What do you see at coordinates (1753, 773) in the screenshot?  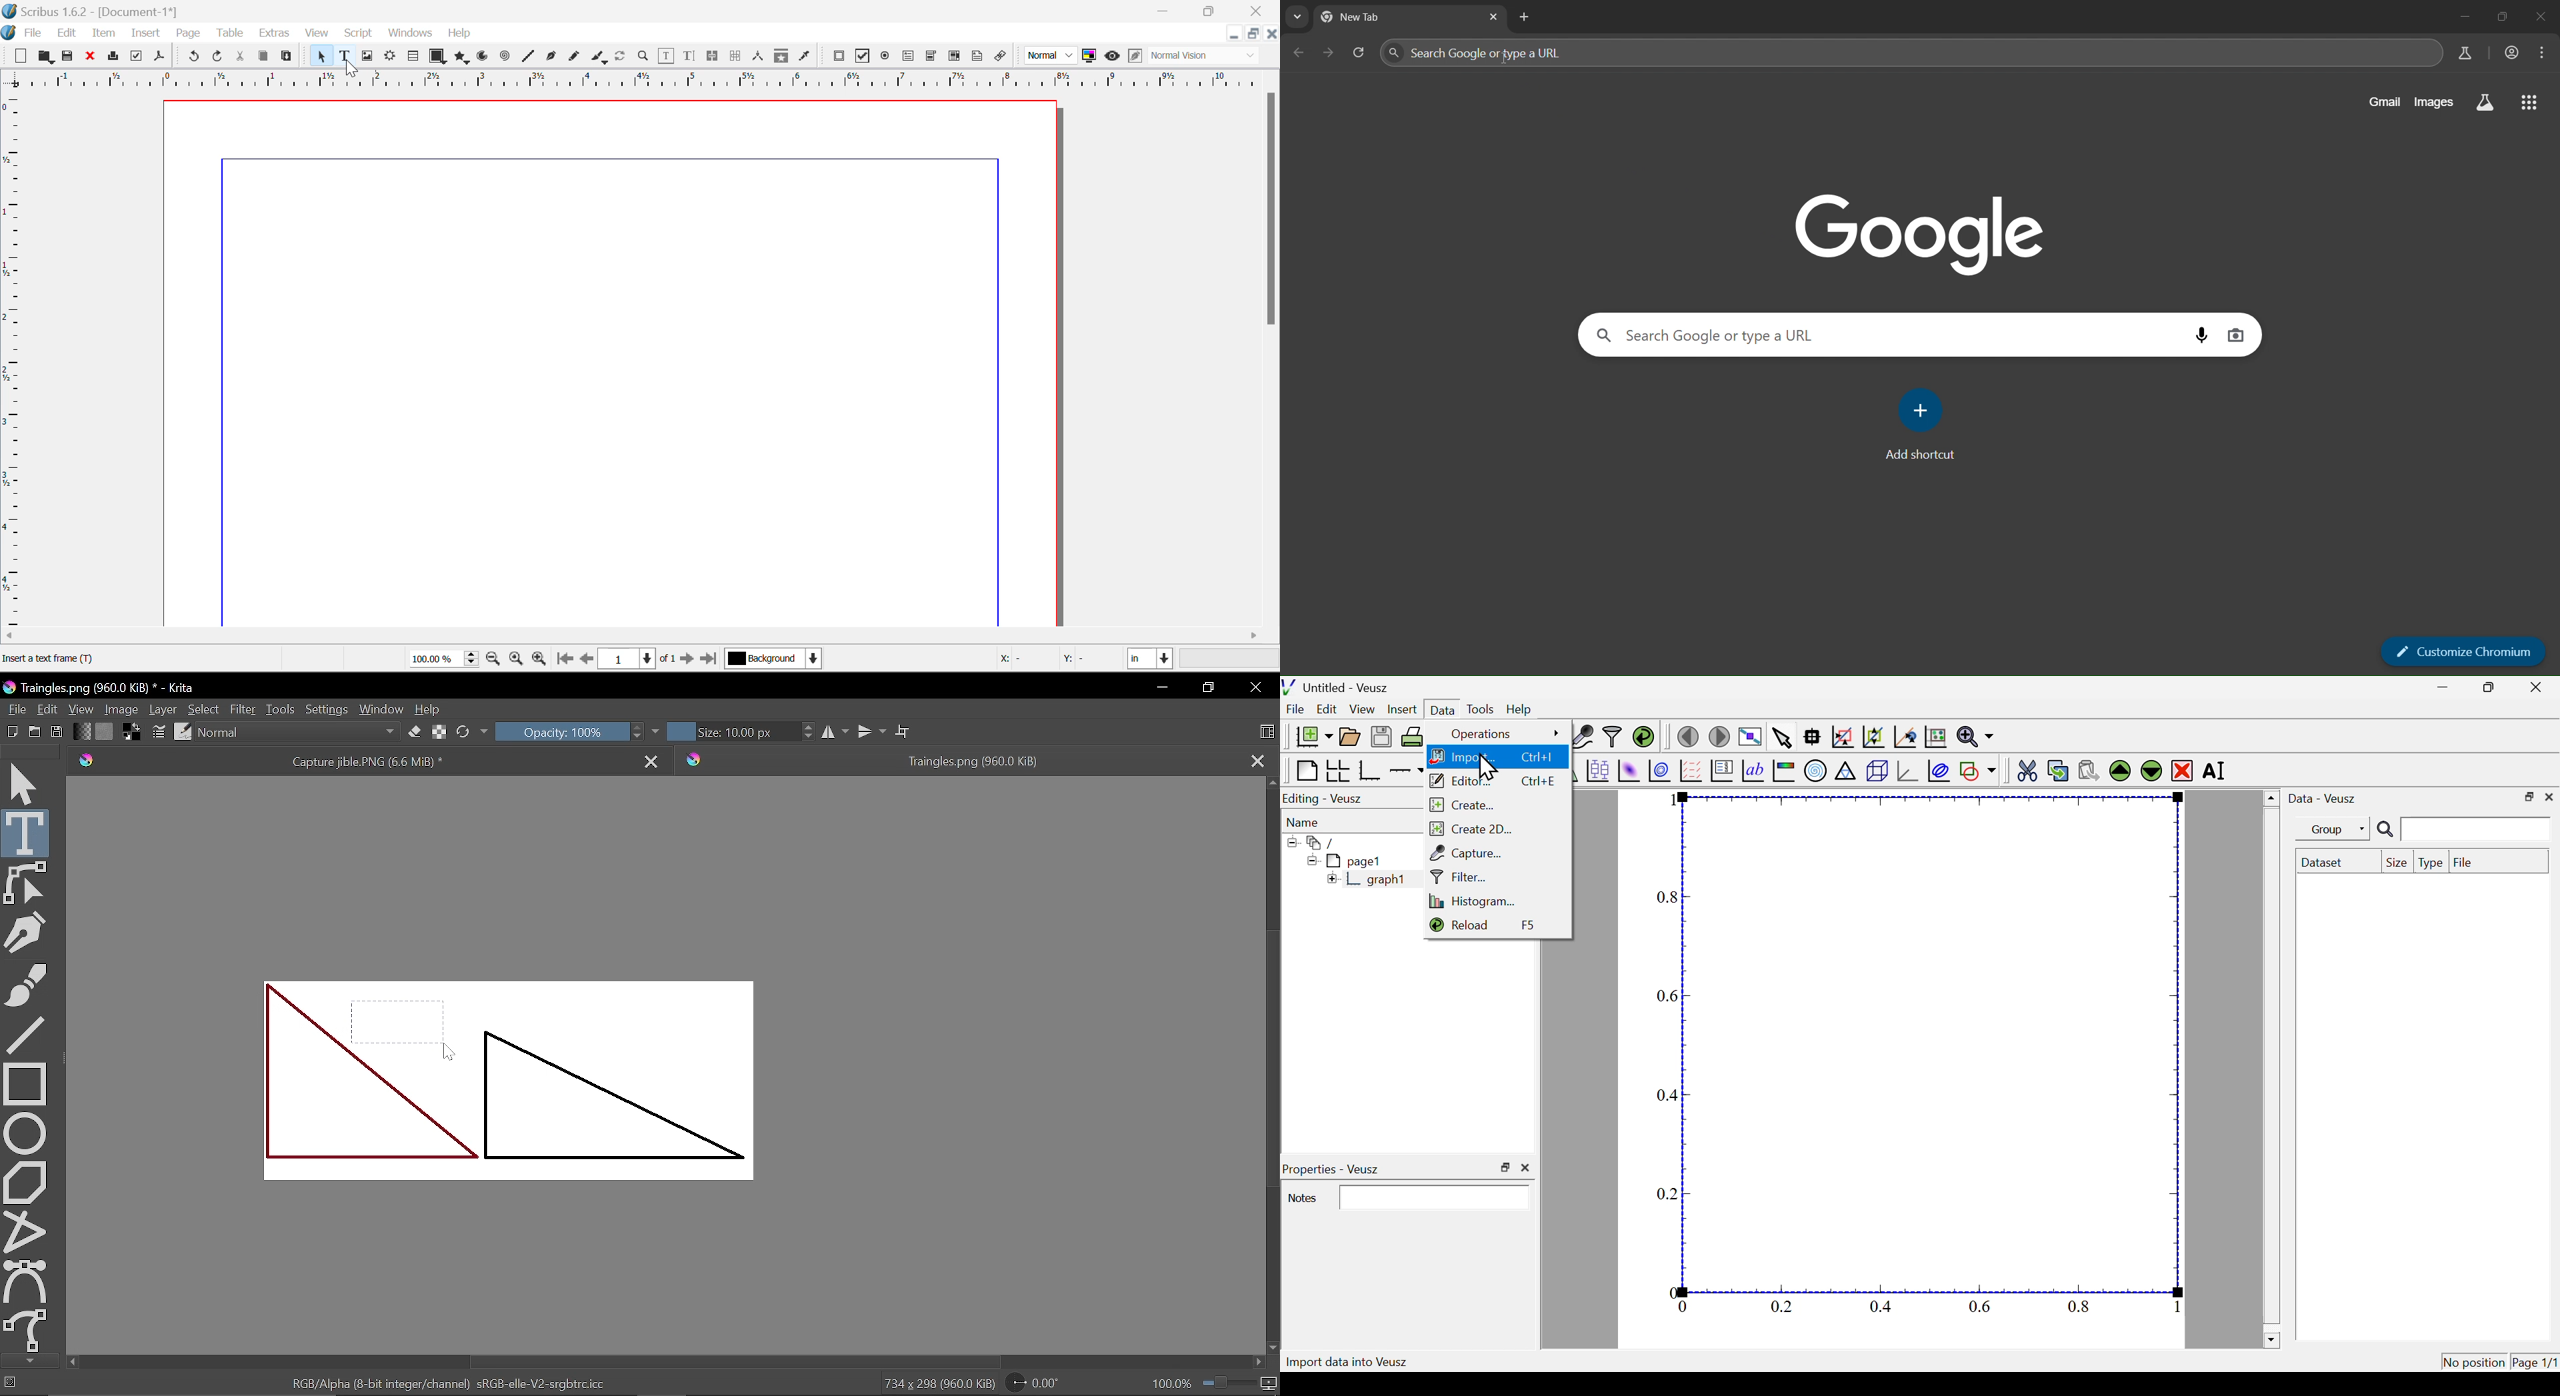 I see `text label` at bounding box center [1753, 773].